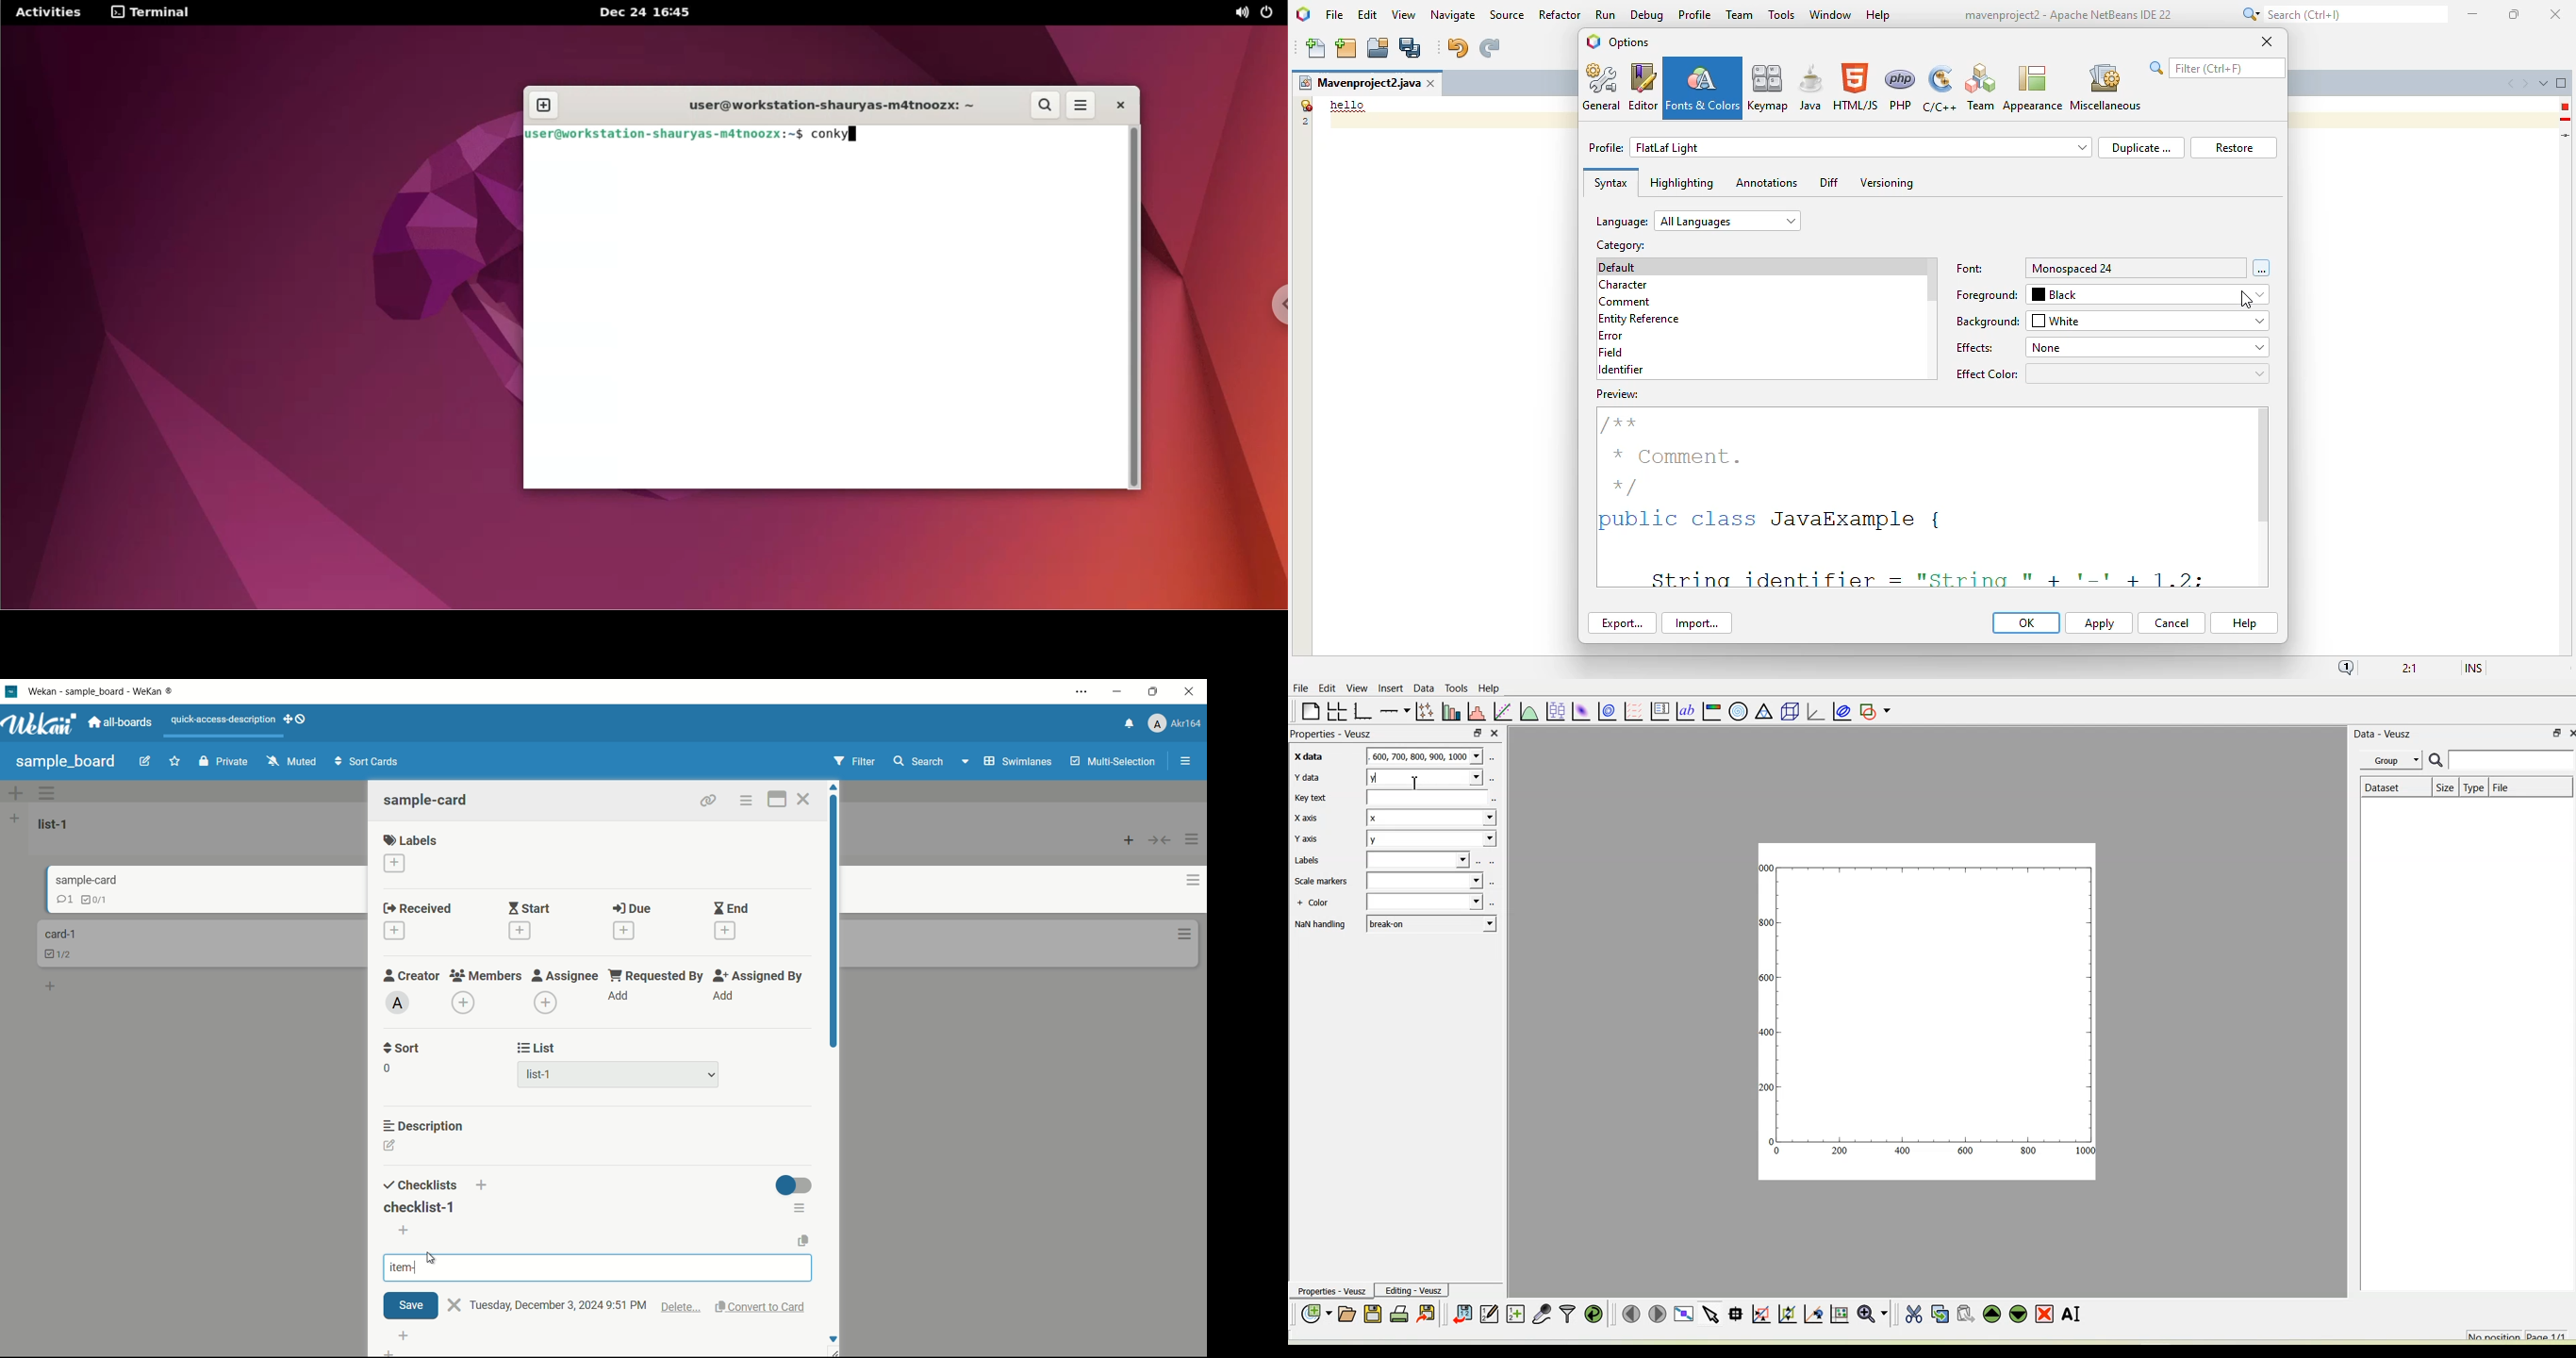 This screenshot has width=2576, height=1372. What do you see at coordinates (1813, 1314) in the screenshot?
I see `Click to recenter graph axes` at bounding box center [1813, 1314].